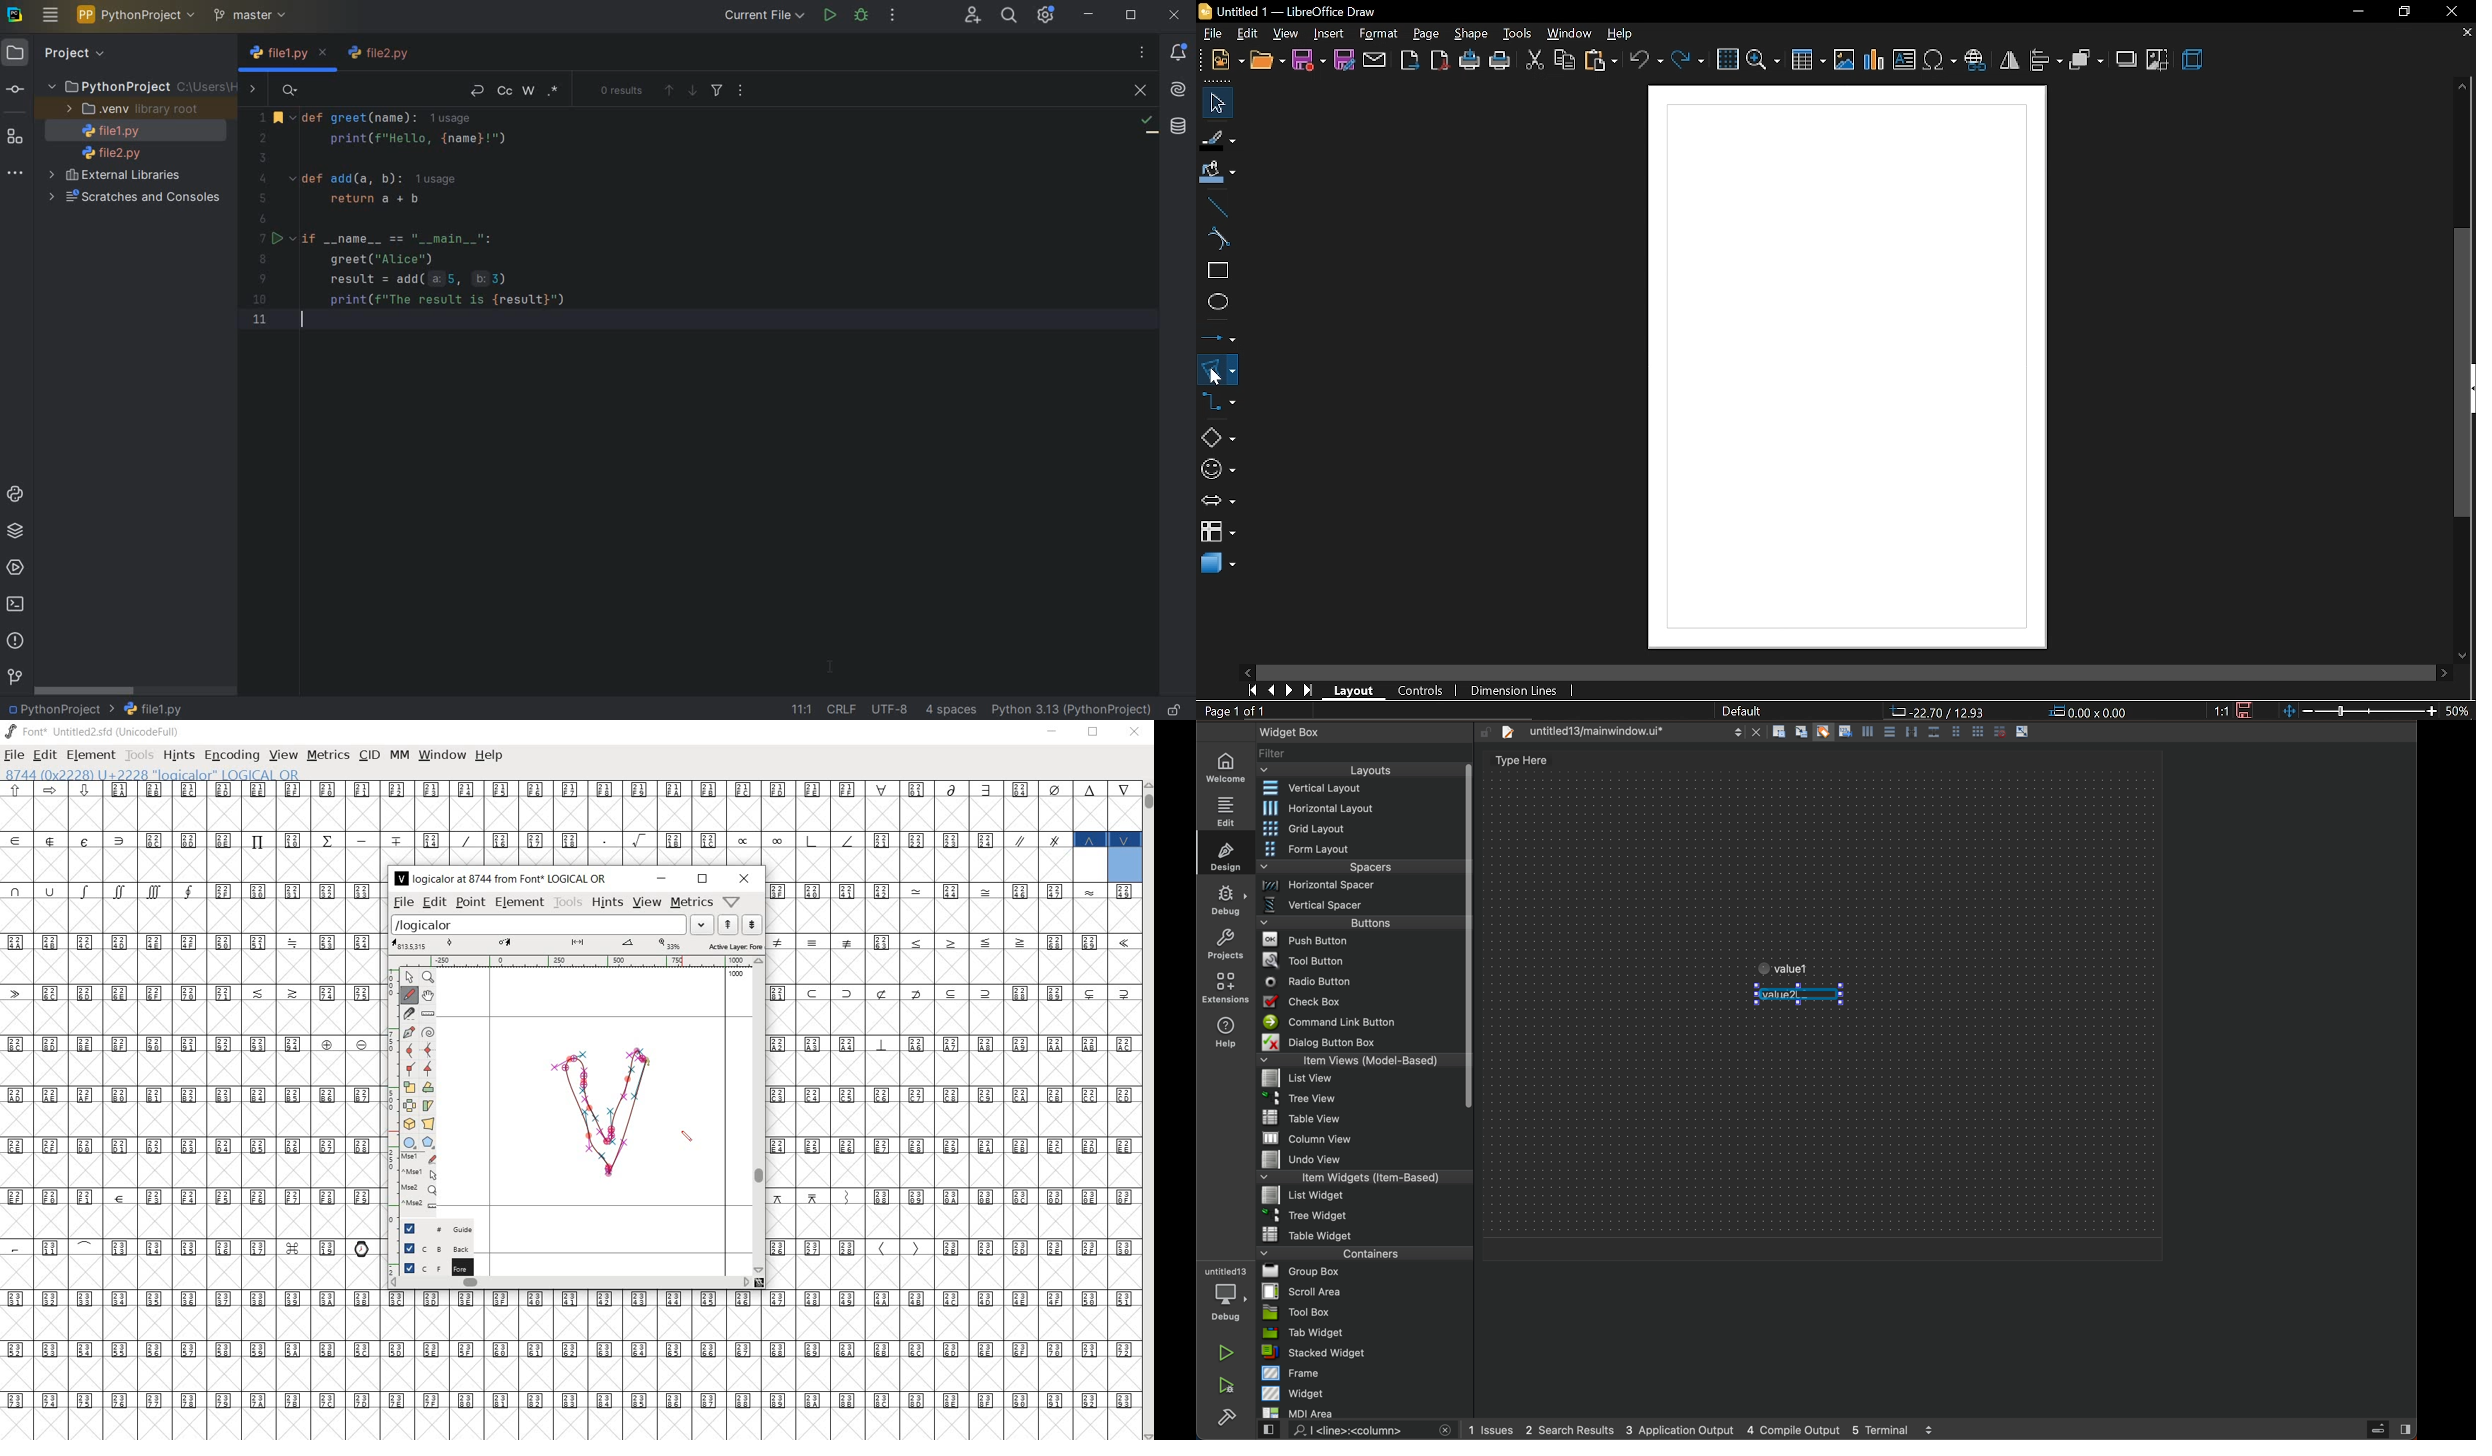 This screenshot has width=2492, height=1456. Describe the element at coordinates (567, 904) in the screenshot. I see `tools` at that location.